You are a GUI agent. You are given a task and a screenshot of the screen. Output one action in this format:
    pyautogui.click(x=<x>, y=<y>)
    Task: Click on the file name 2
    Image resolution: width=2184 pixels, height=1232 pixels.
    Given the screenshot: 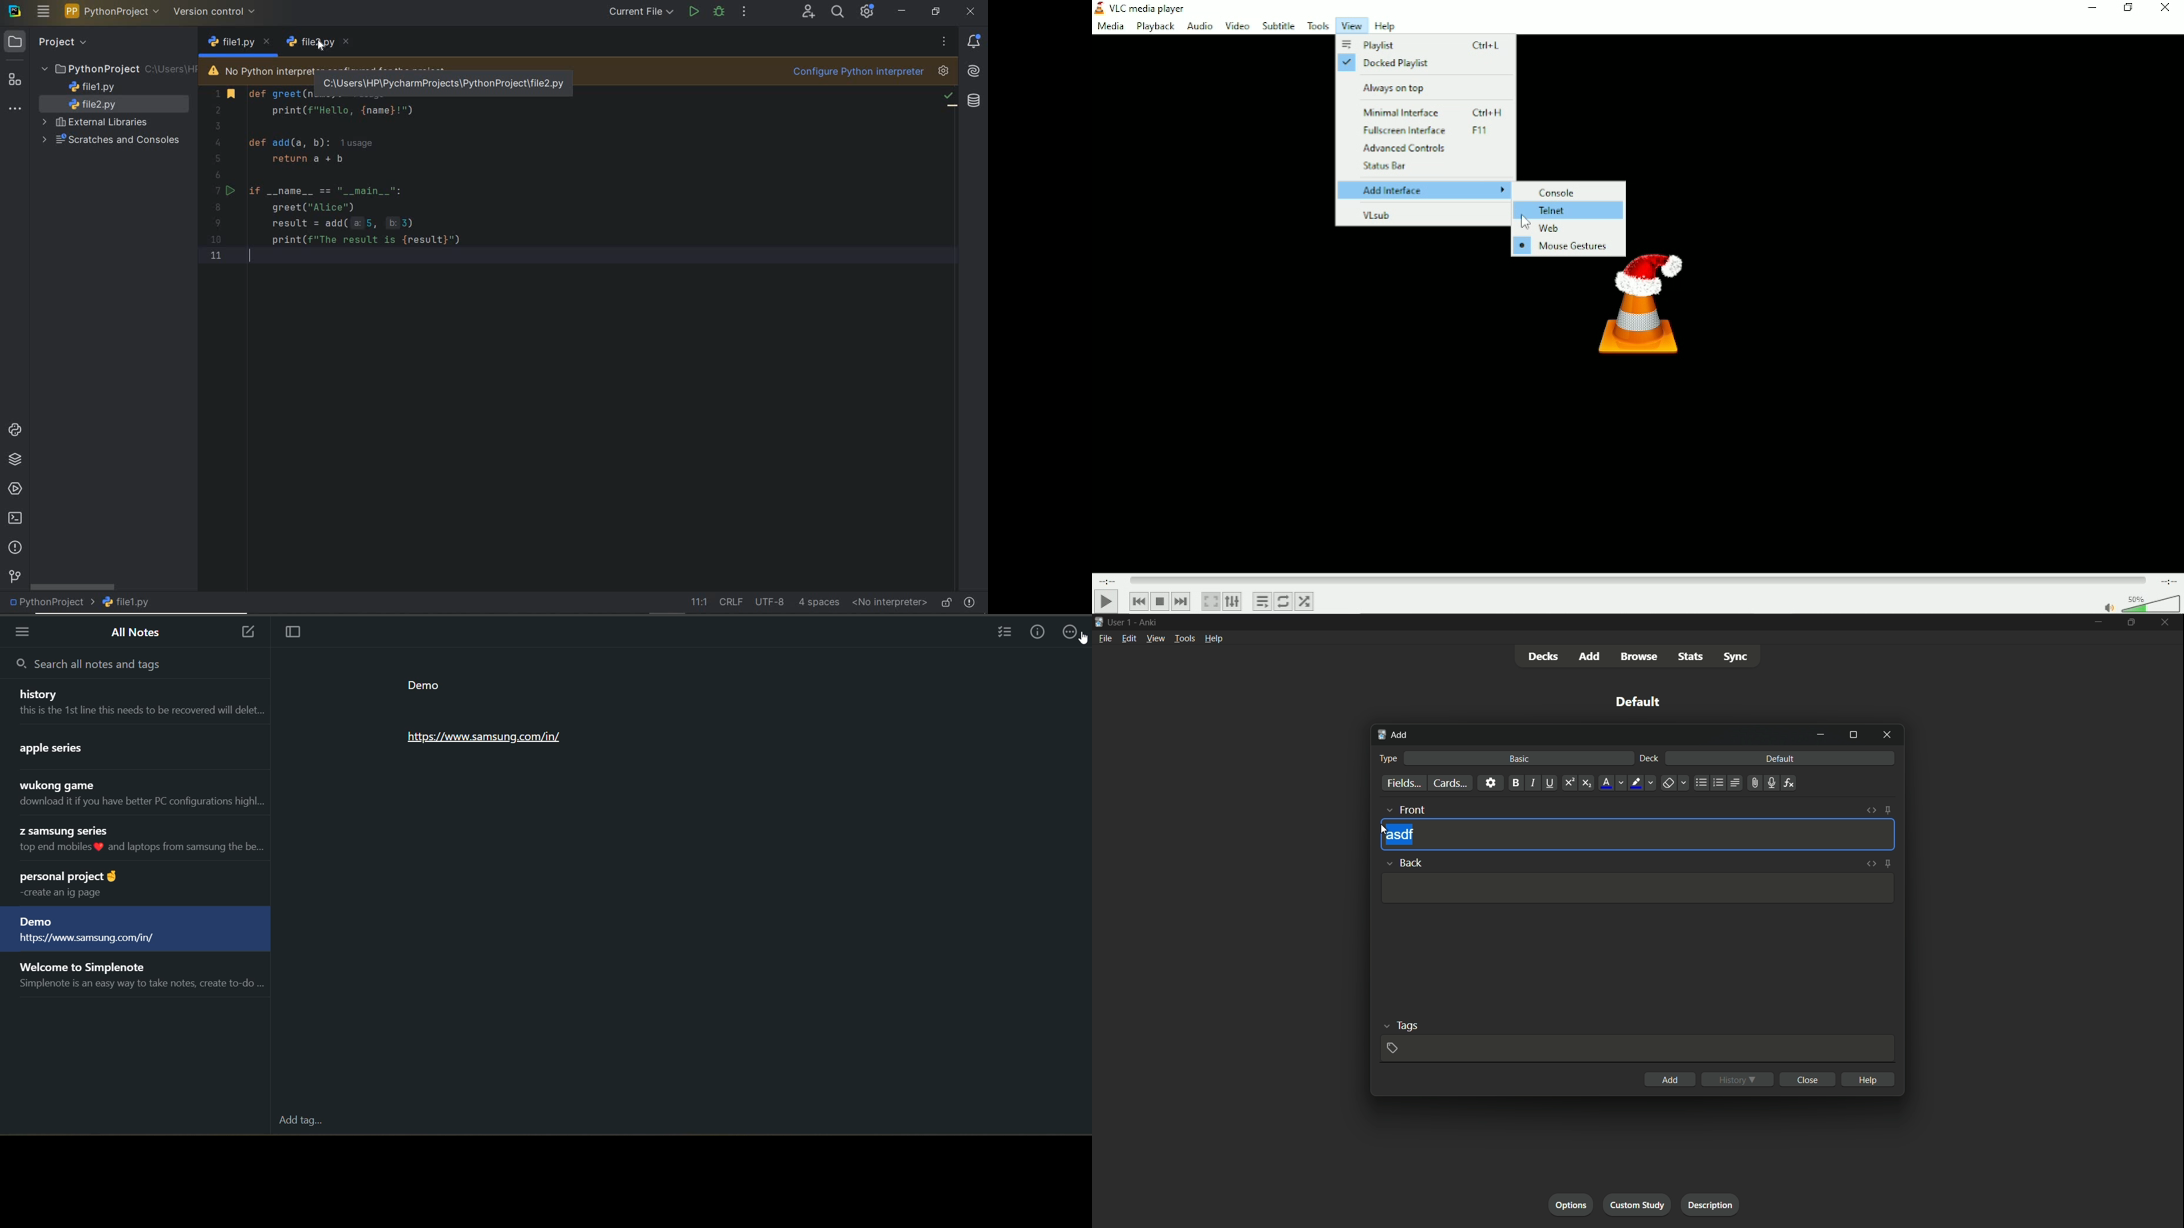 What is the action you would take?
    pyautogui.click(x=97, y=105)
    